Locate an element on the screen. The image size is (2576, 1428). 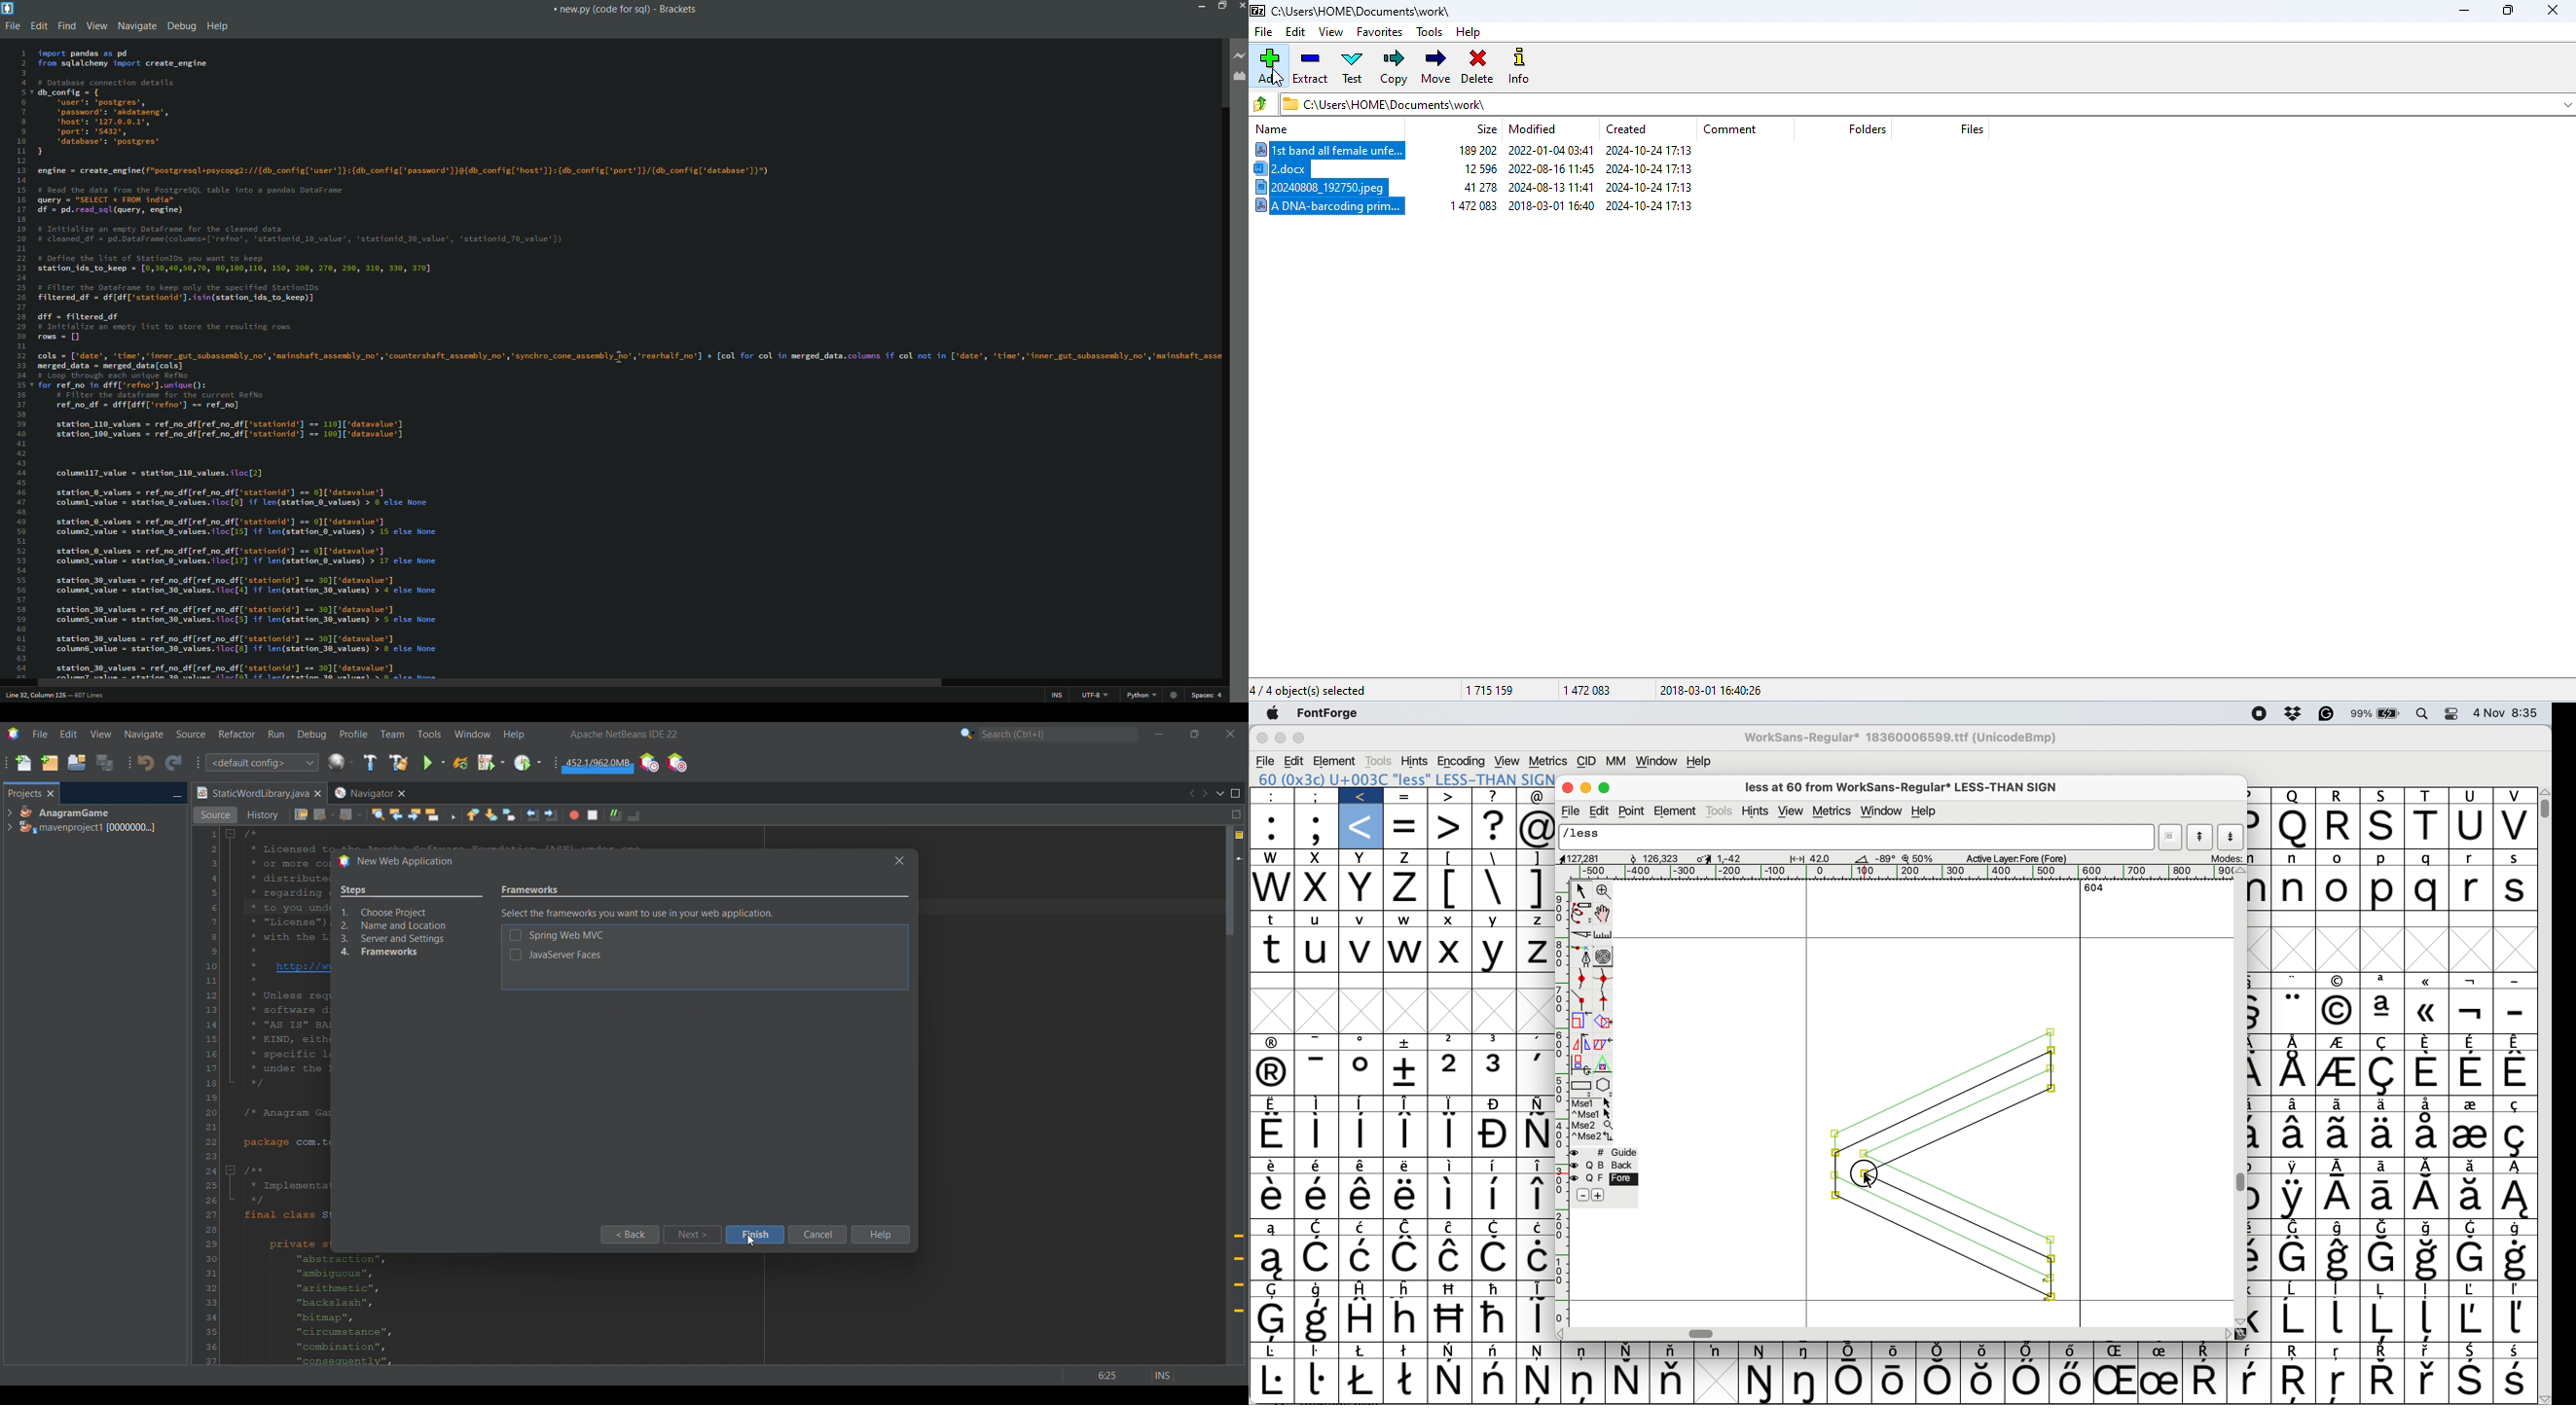
2018-03-01 16:40:26 is located at coordinates (1713, 690).